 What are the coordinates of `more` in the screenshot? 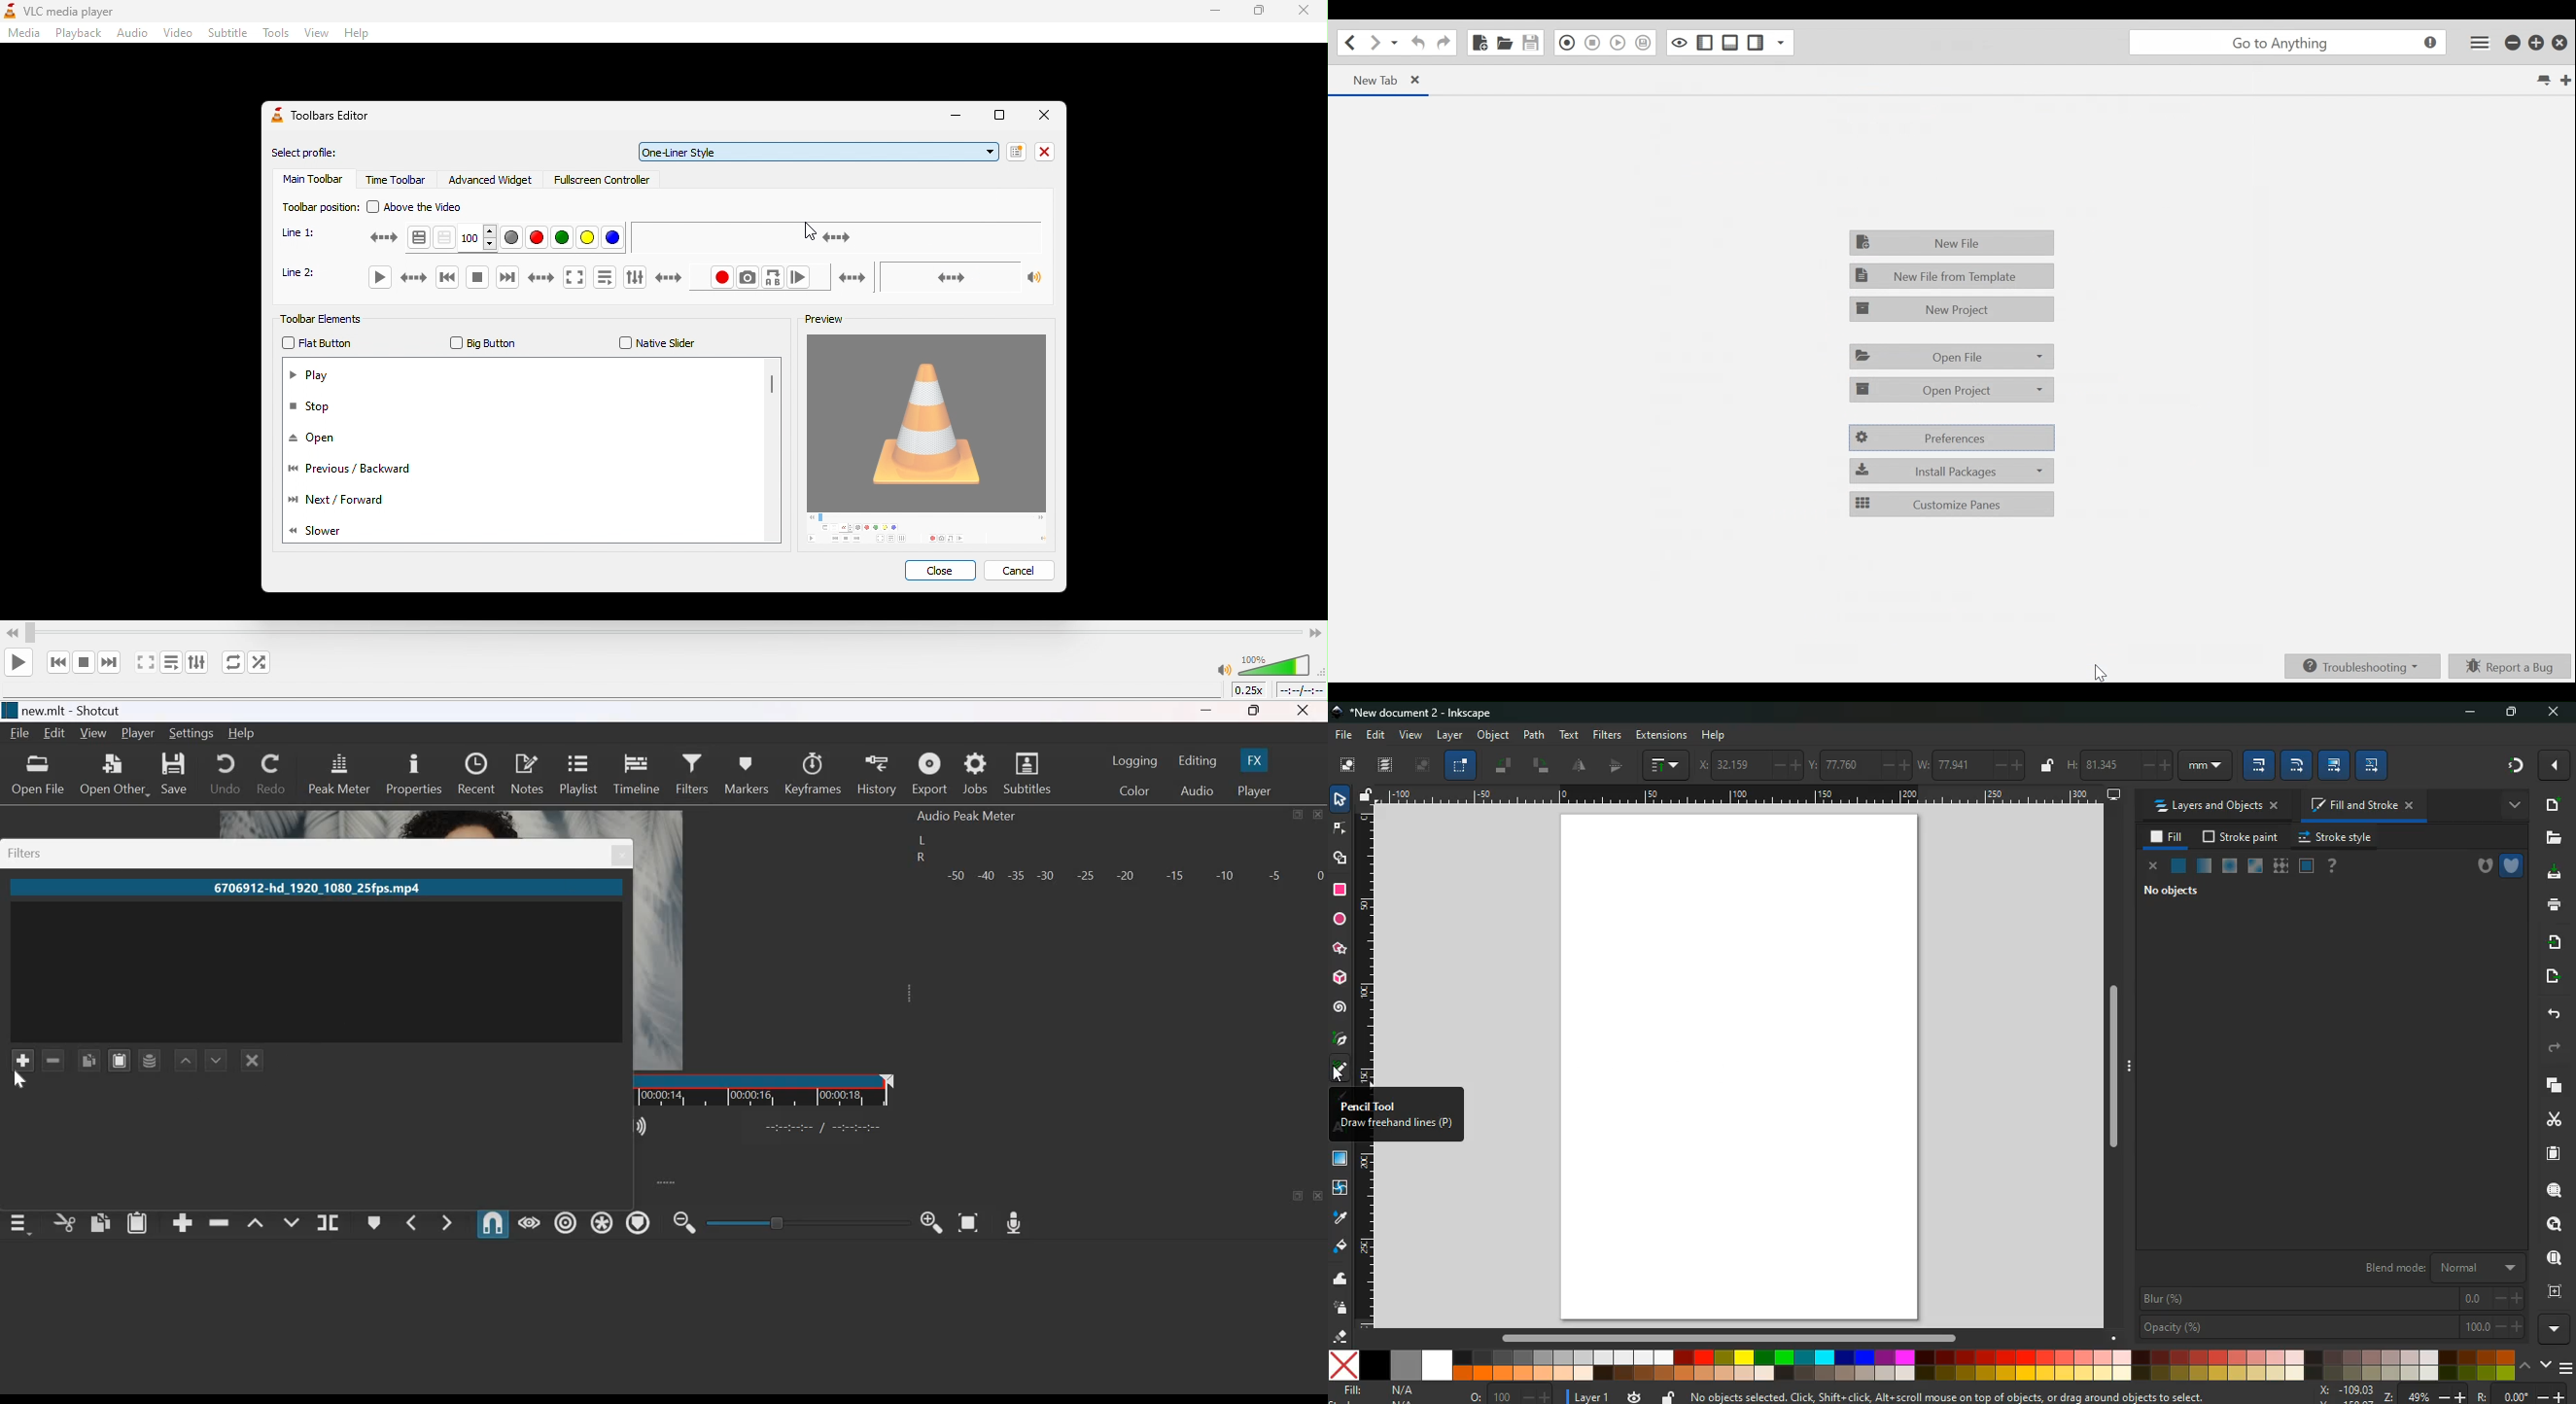 It's located at (2516, 808).